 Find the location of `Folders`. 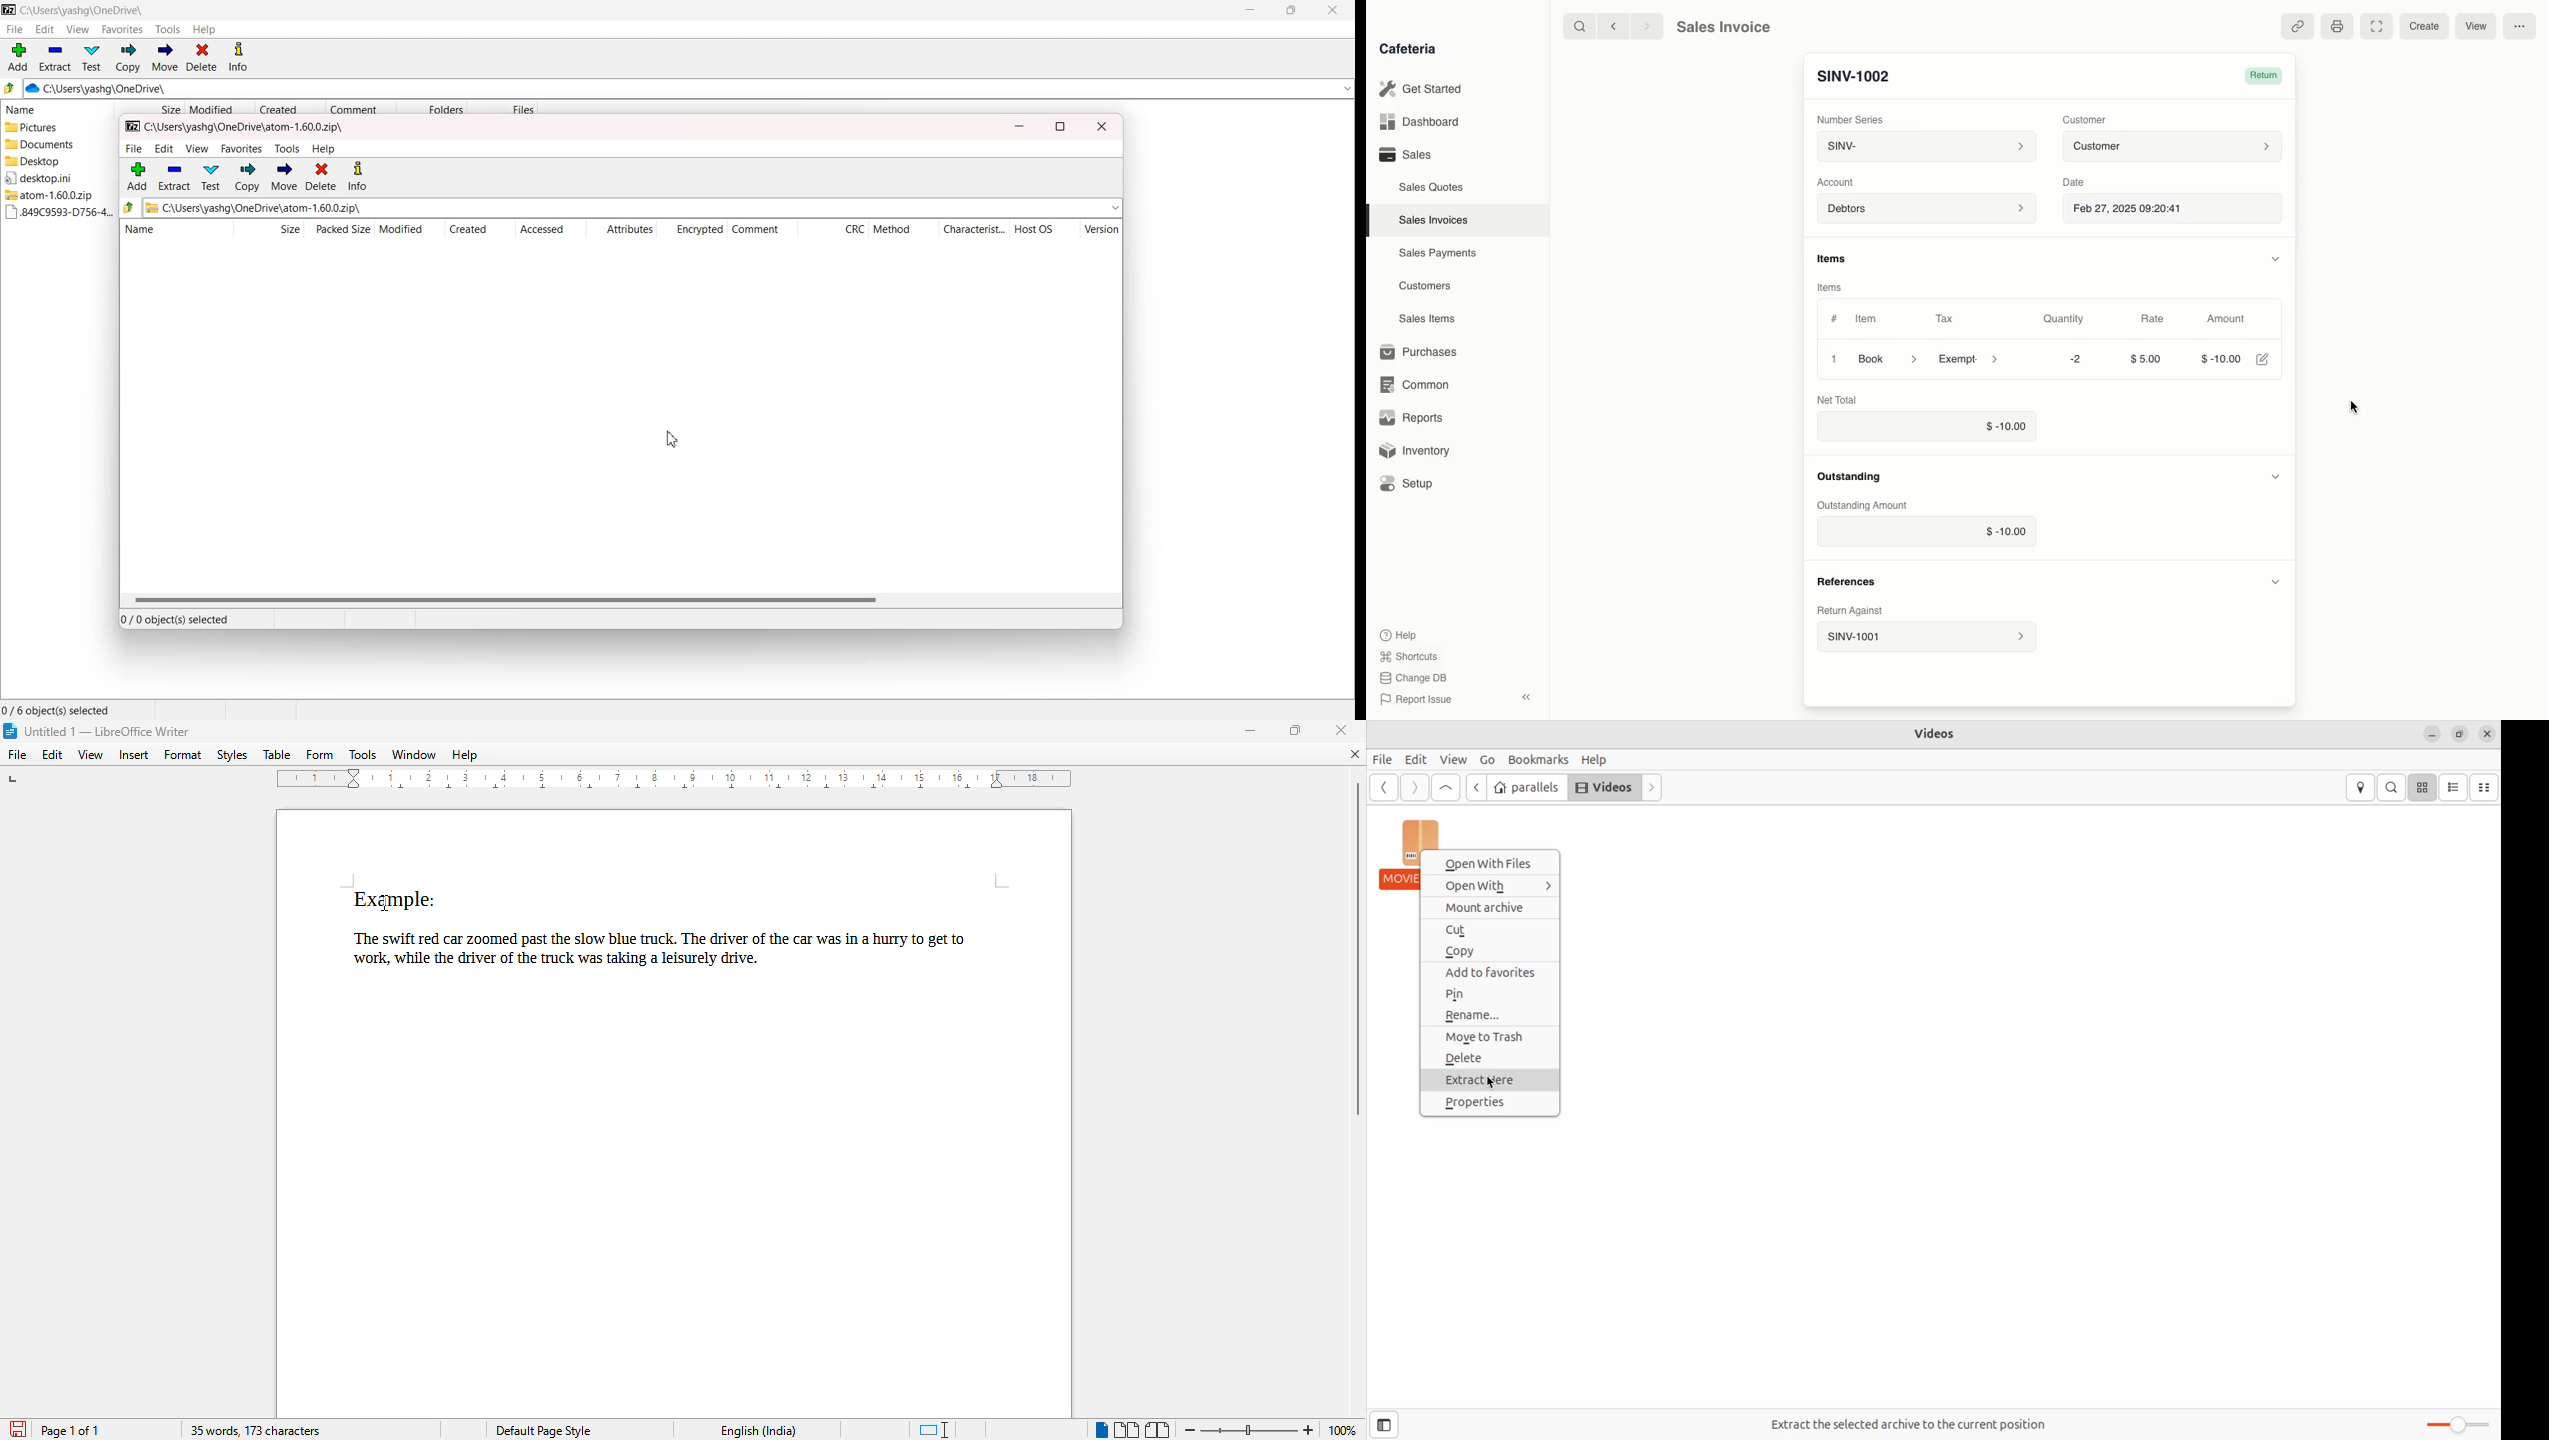

Folders is located at coordinates (431, 107).